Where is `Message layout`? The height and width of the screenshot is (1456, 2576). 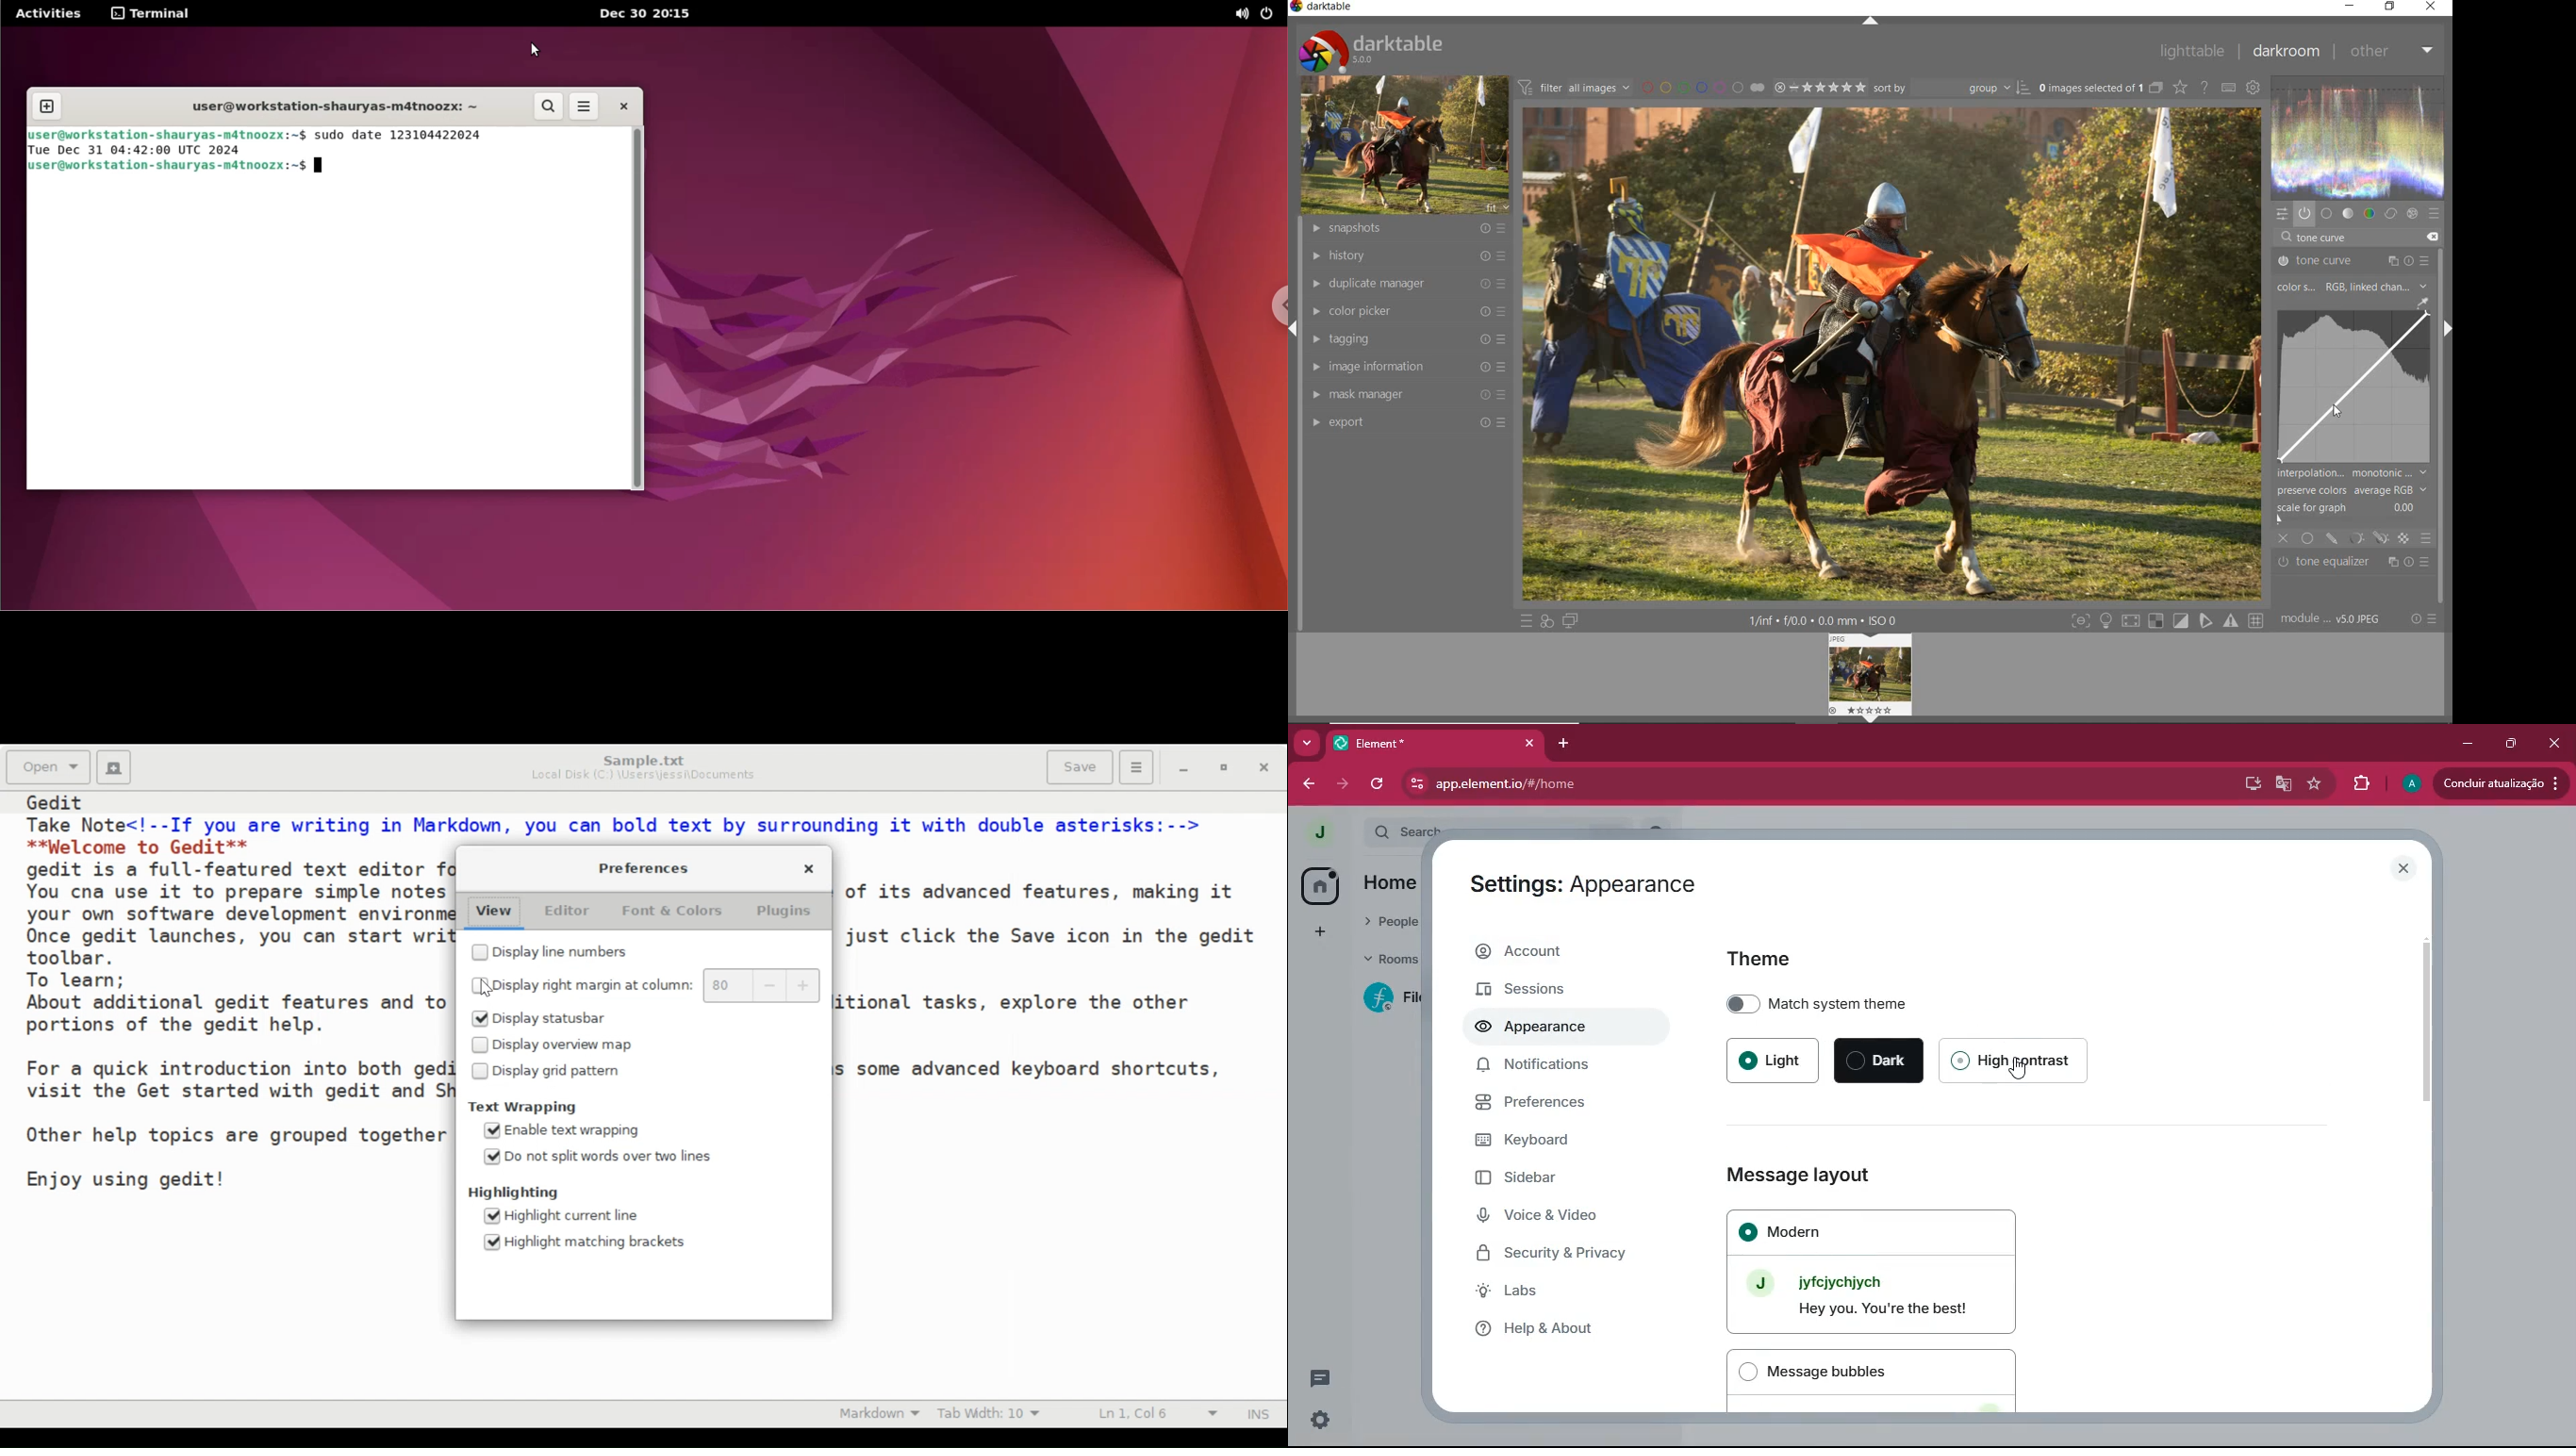 Message layout is located at coordinates (1796, 1176).